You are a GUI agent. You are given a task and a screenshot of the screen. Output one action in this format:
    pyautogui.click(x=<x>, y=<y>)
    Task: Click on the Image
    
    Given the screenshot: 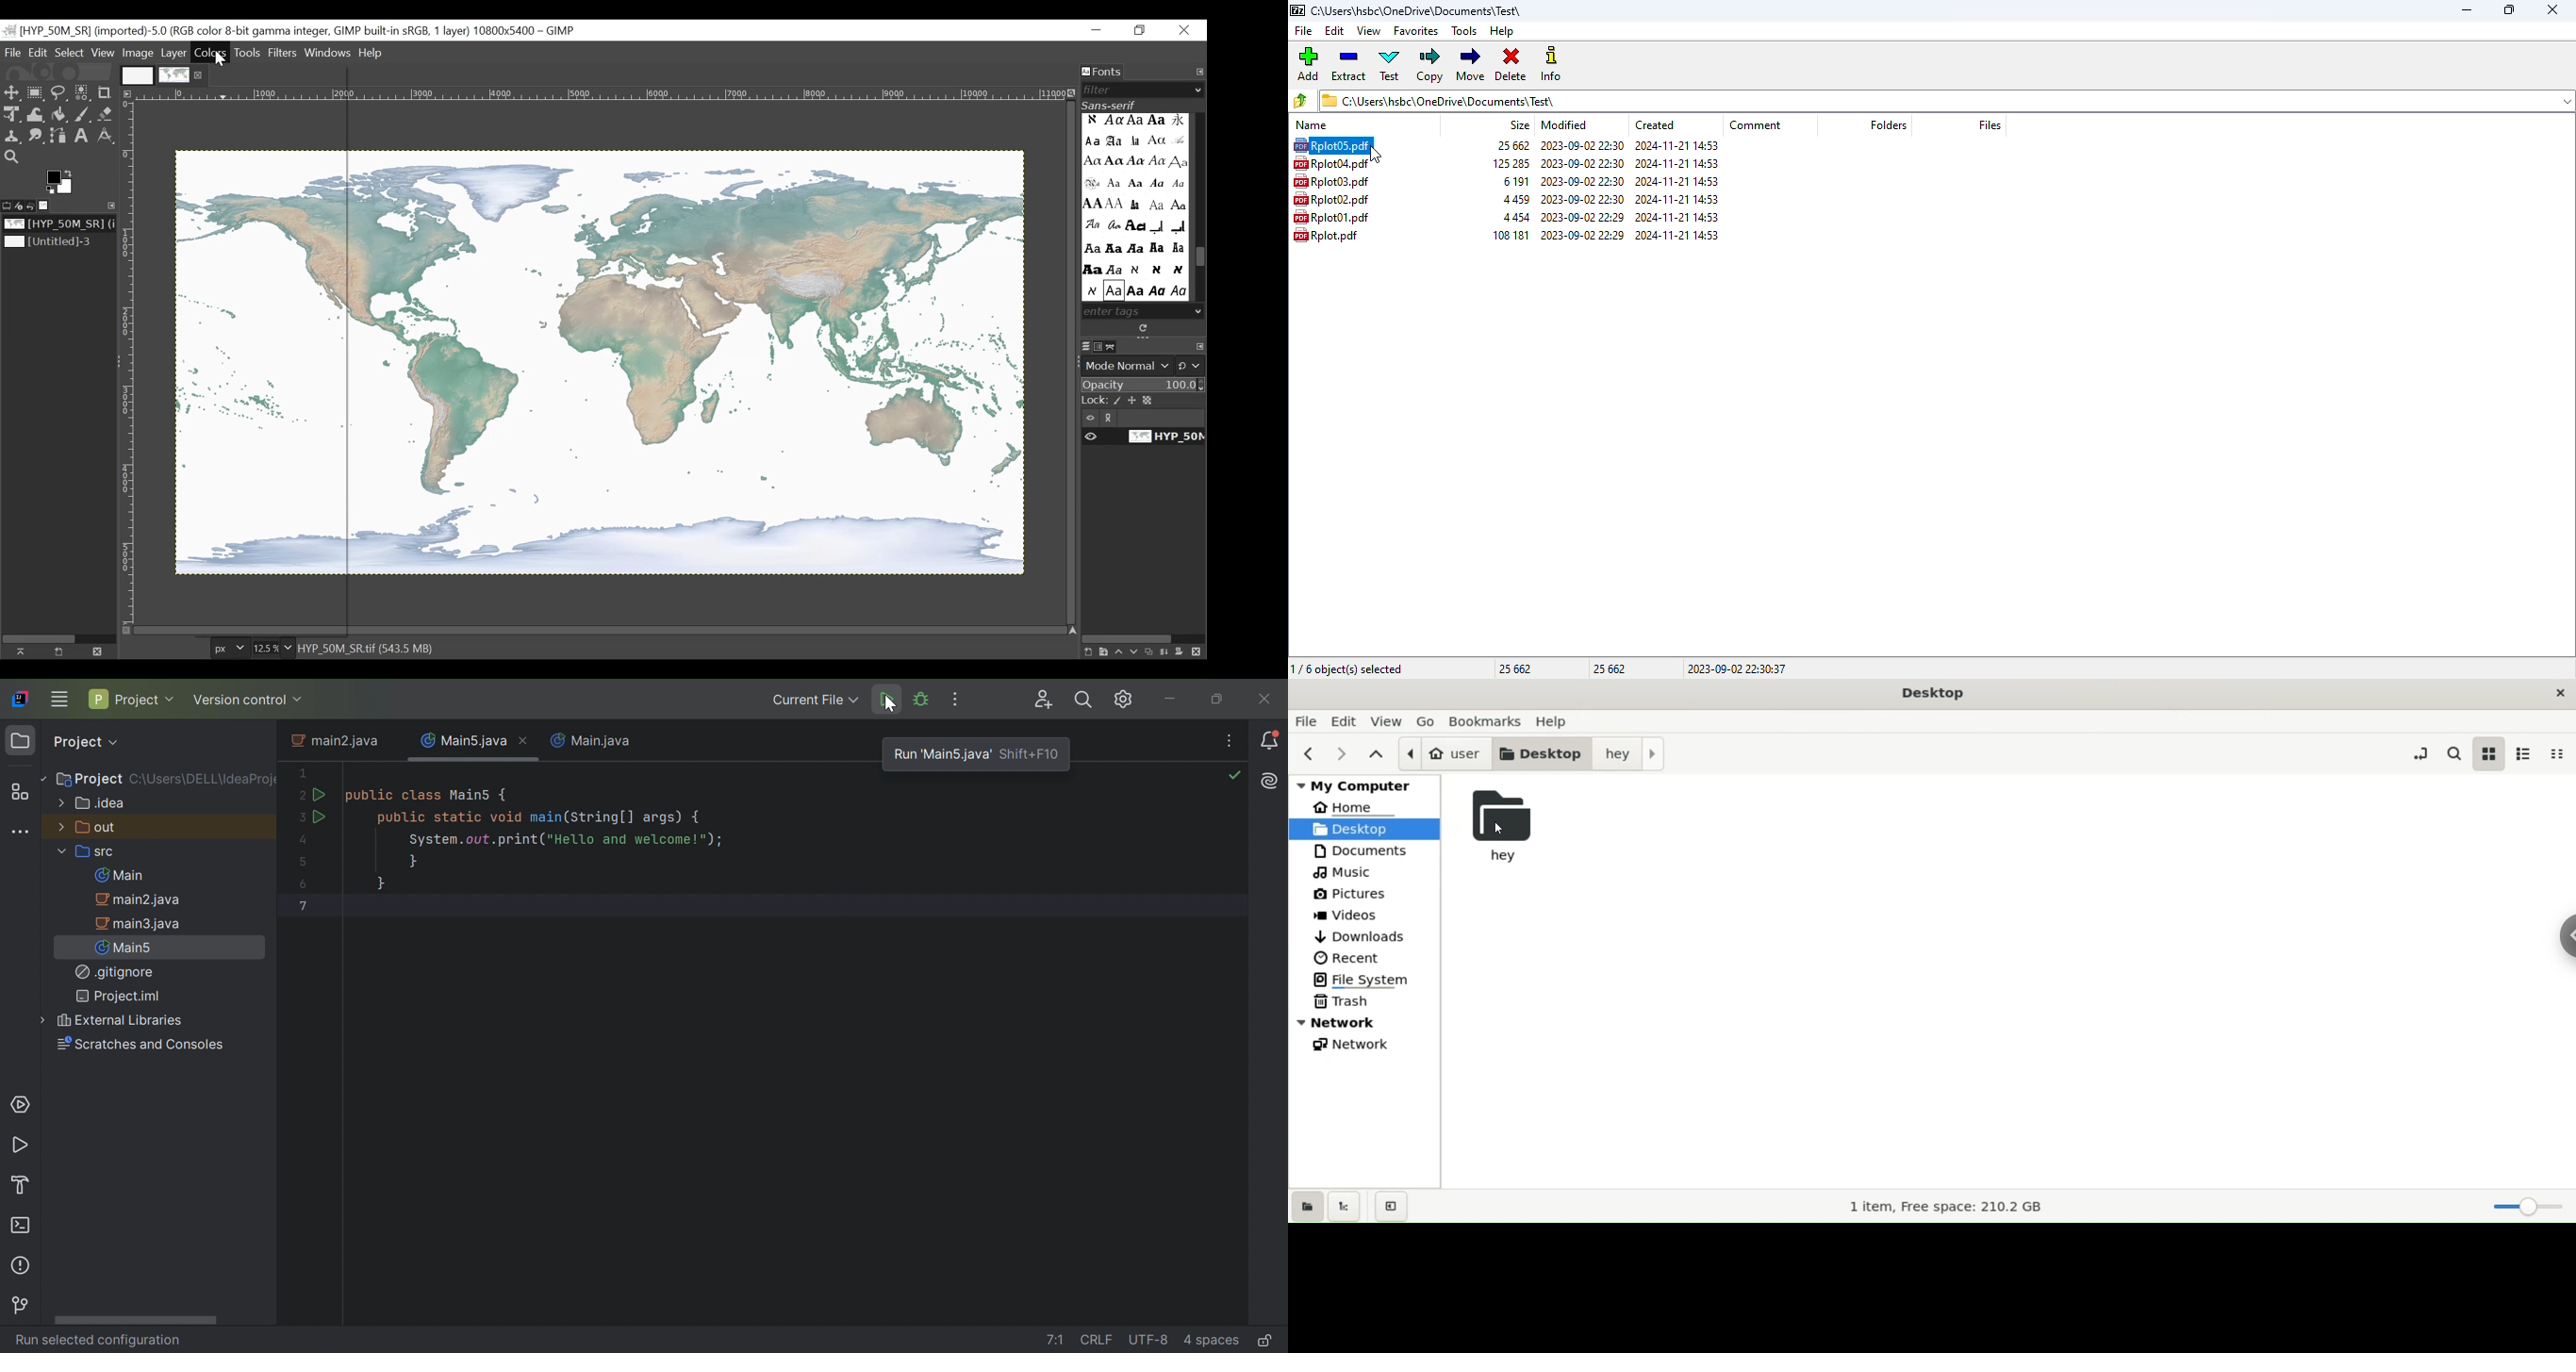 What is the action you would take?
    pyautogui.click(x=599, y=363)
    